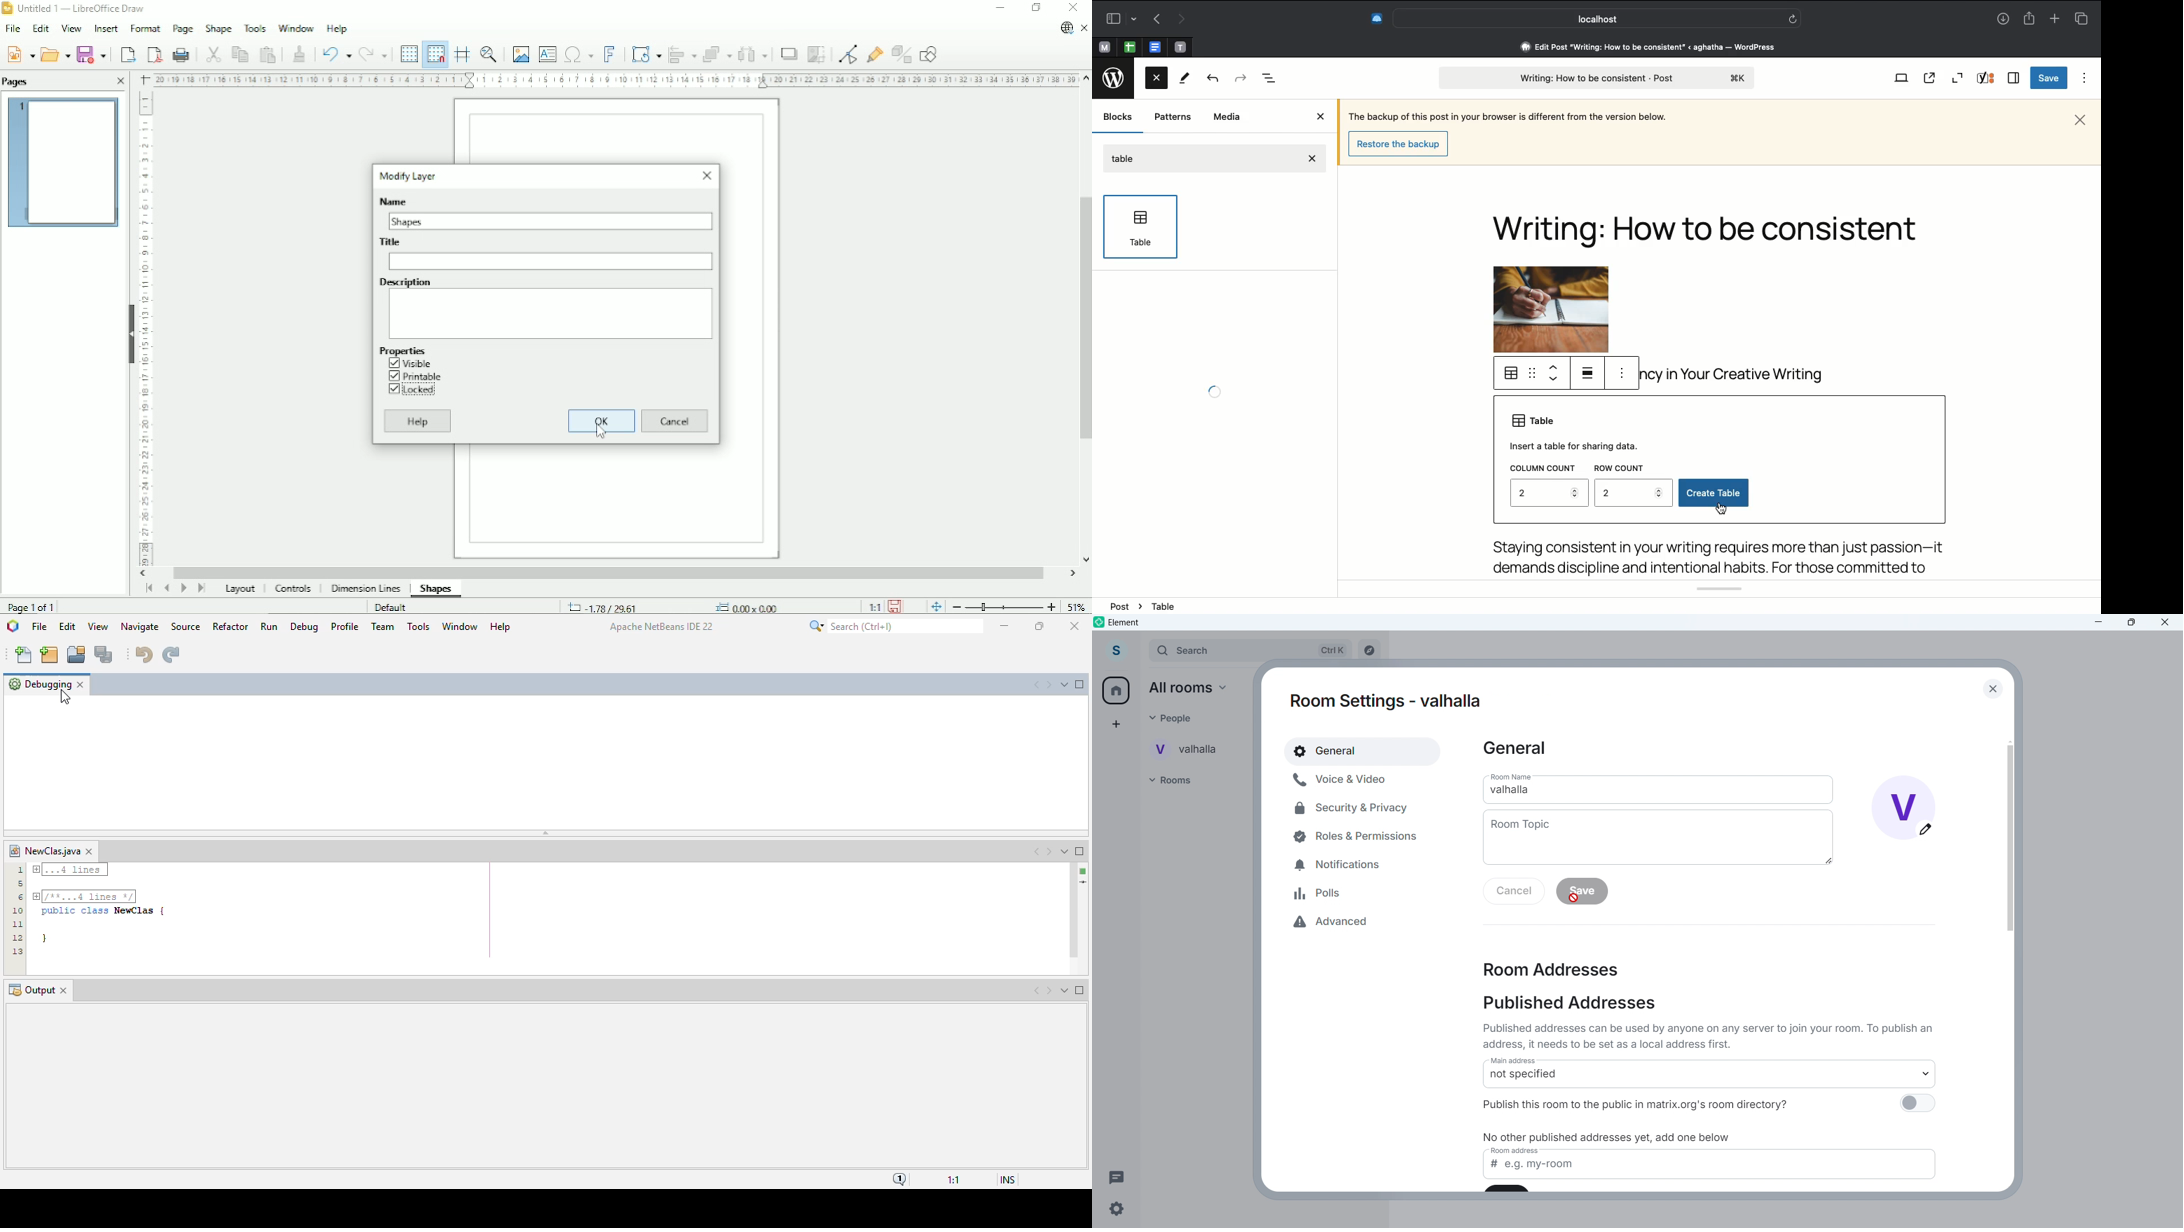 The width and height of the screenshot is (2184, 1232). Describe the element at coordinates (1712, 1170) in the screenshot. I see `# e.g my-room` at that location.